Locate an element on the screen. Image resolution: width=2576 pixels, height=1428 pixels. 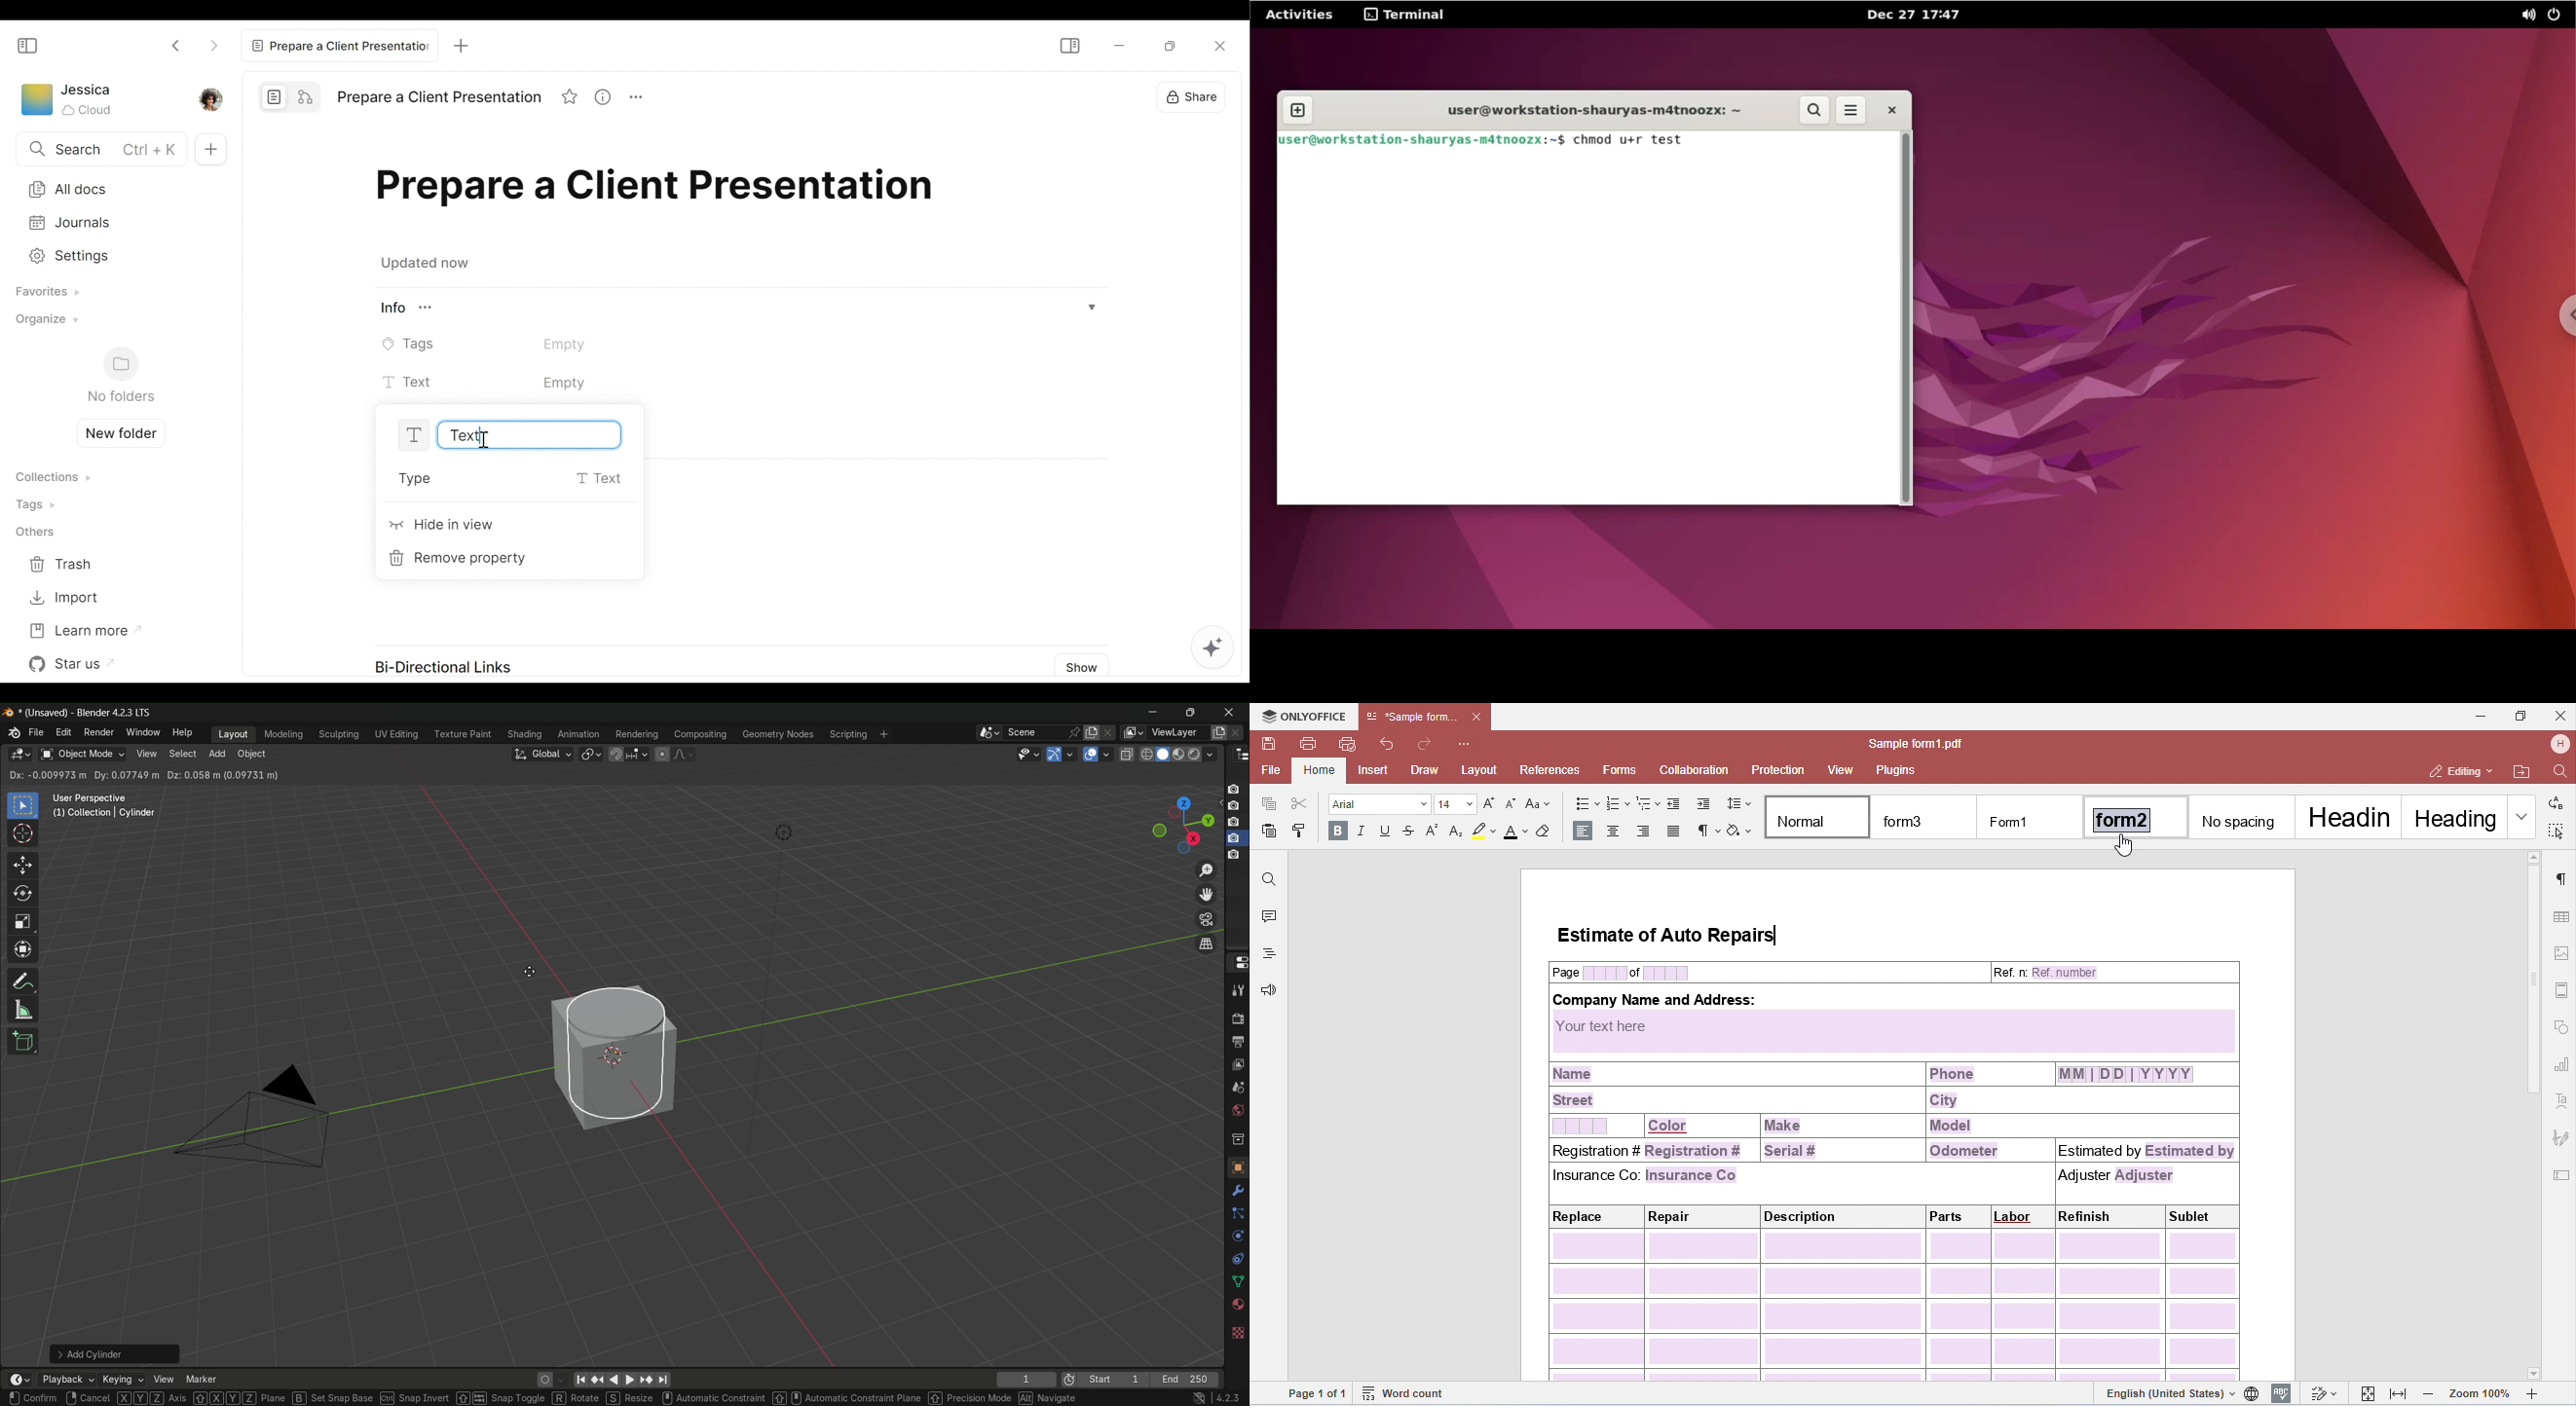
blender logo is located at coordinates (12, 734).